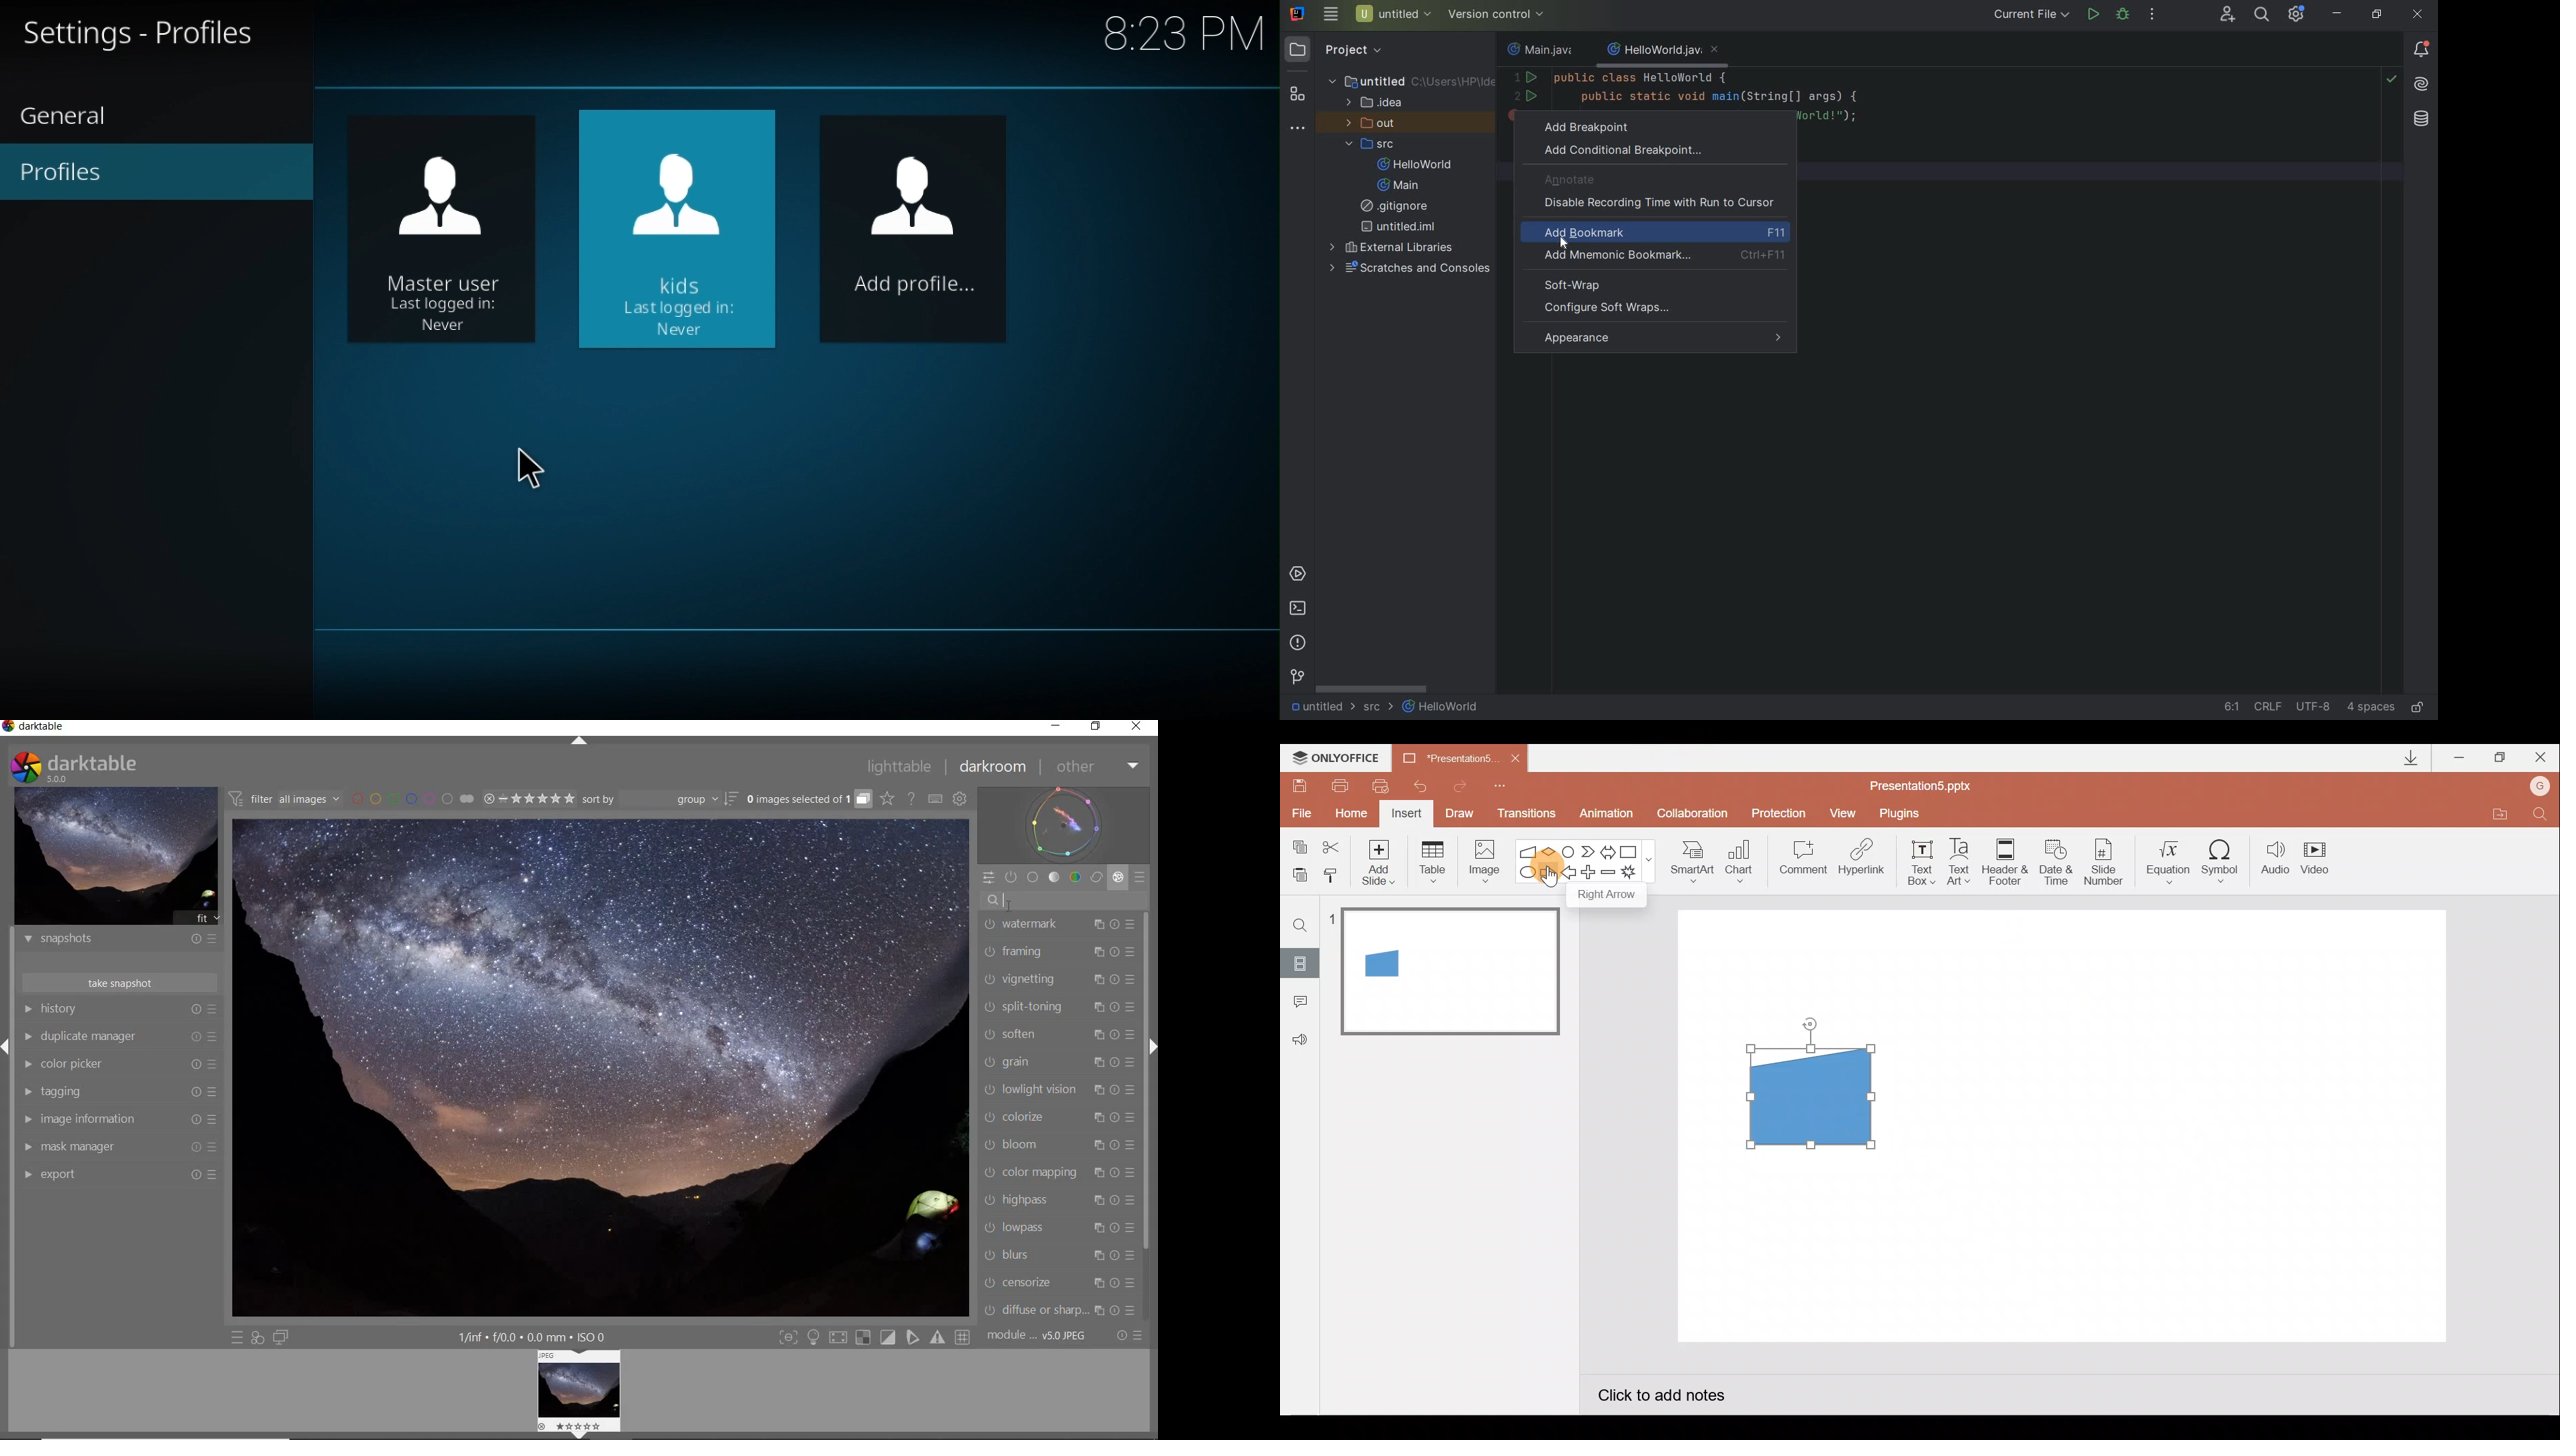  I want to click on BLURS, so click(1008, 1255).